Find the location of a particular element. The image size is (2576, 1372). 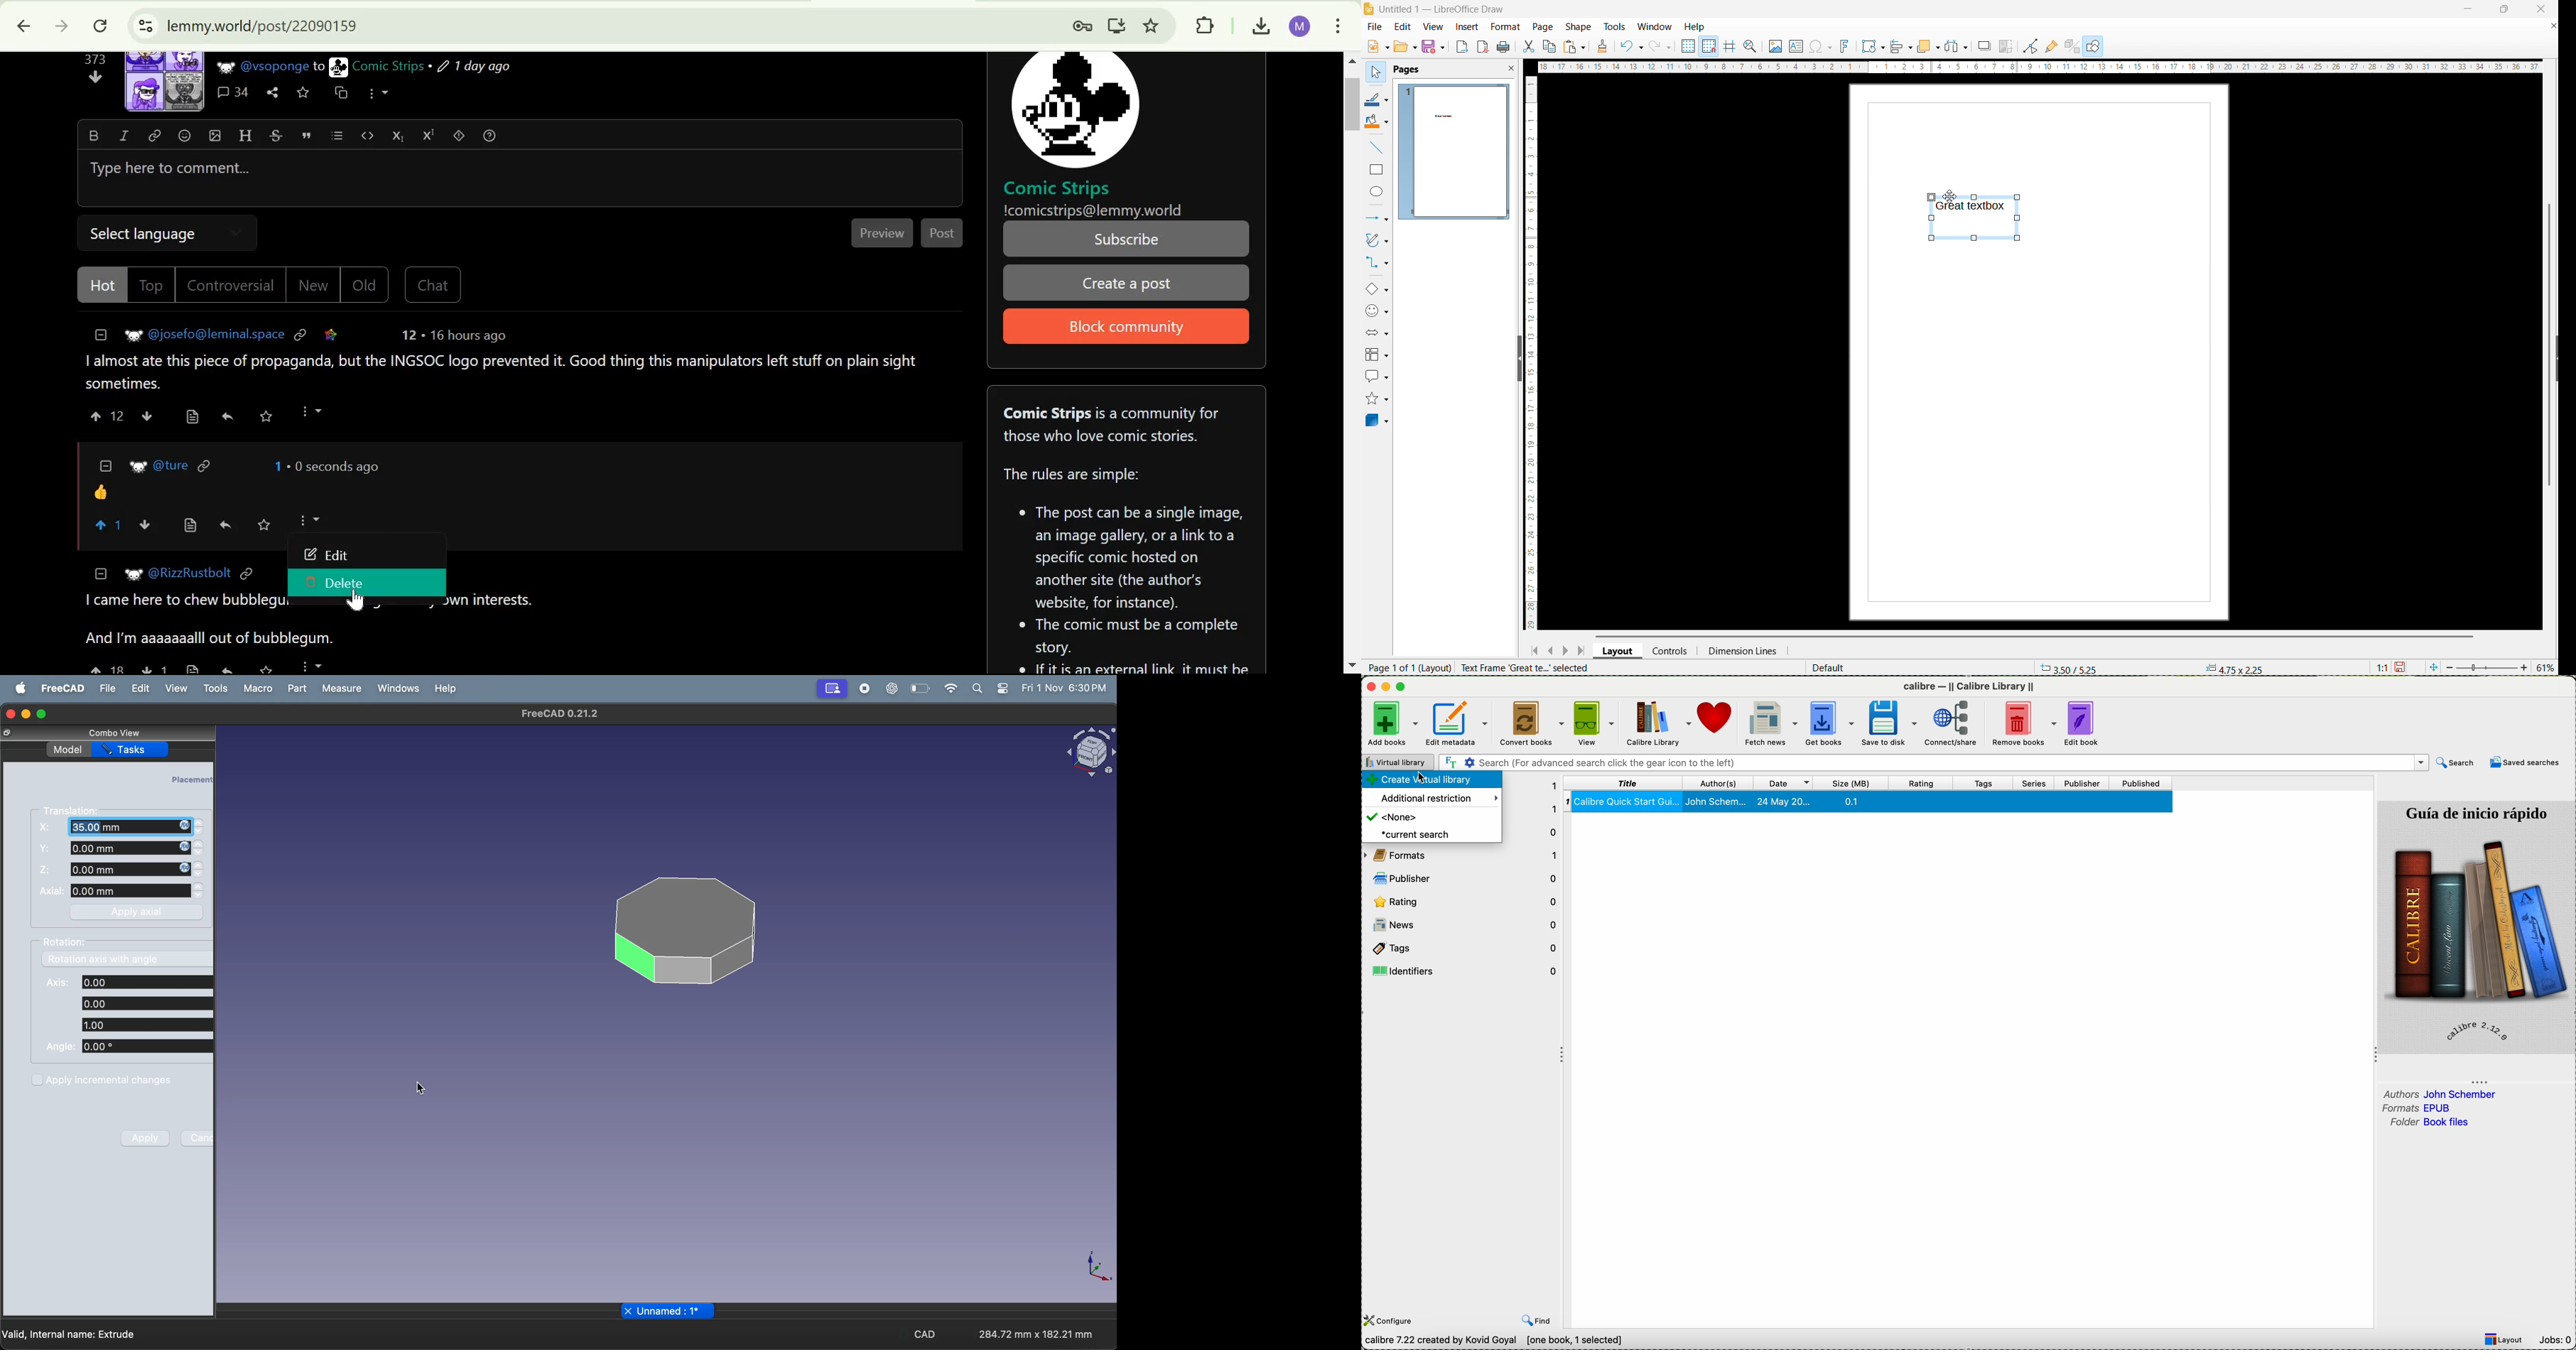

Maximise  is located at coordinates (2503, 9).